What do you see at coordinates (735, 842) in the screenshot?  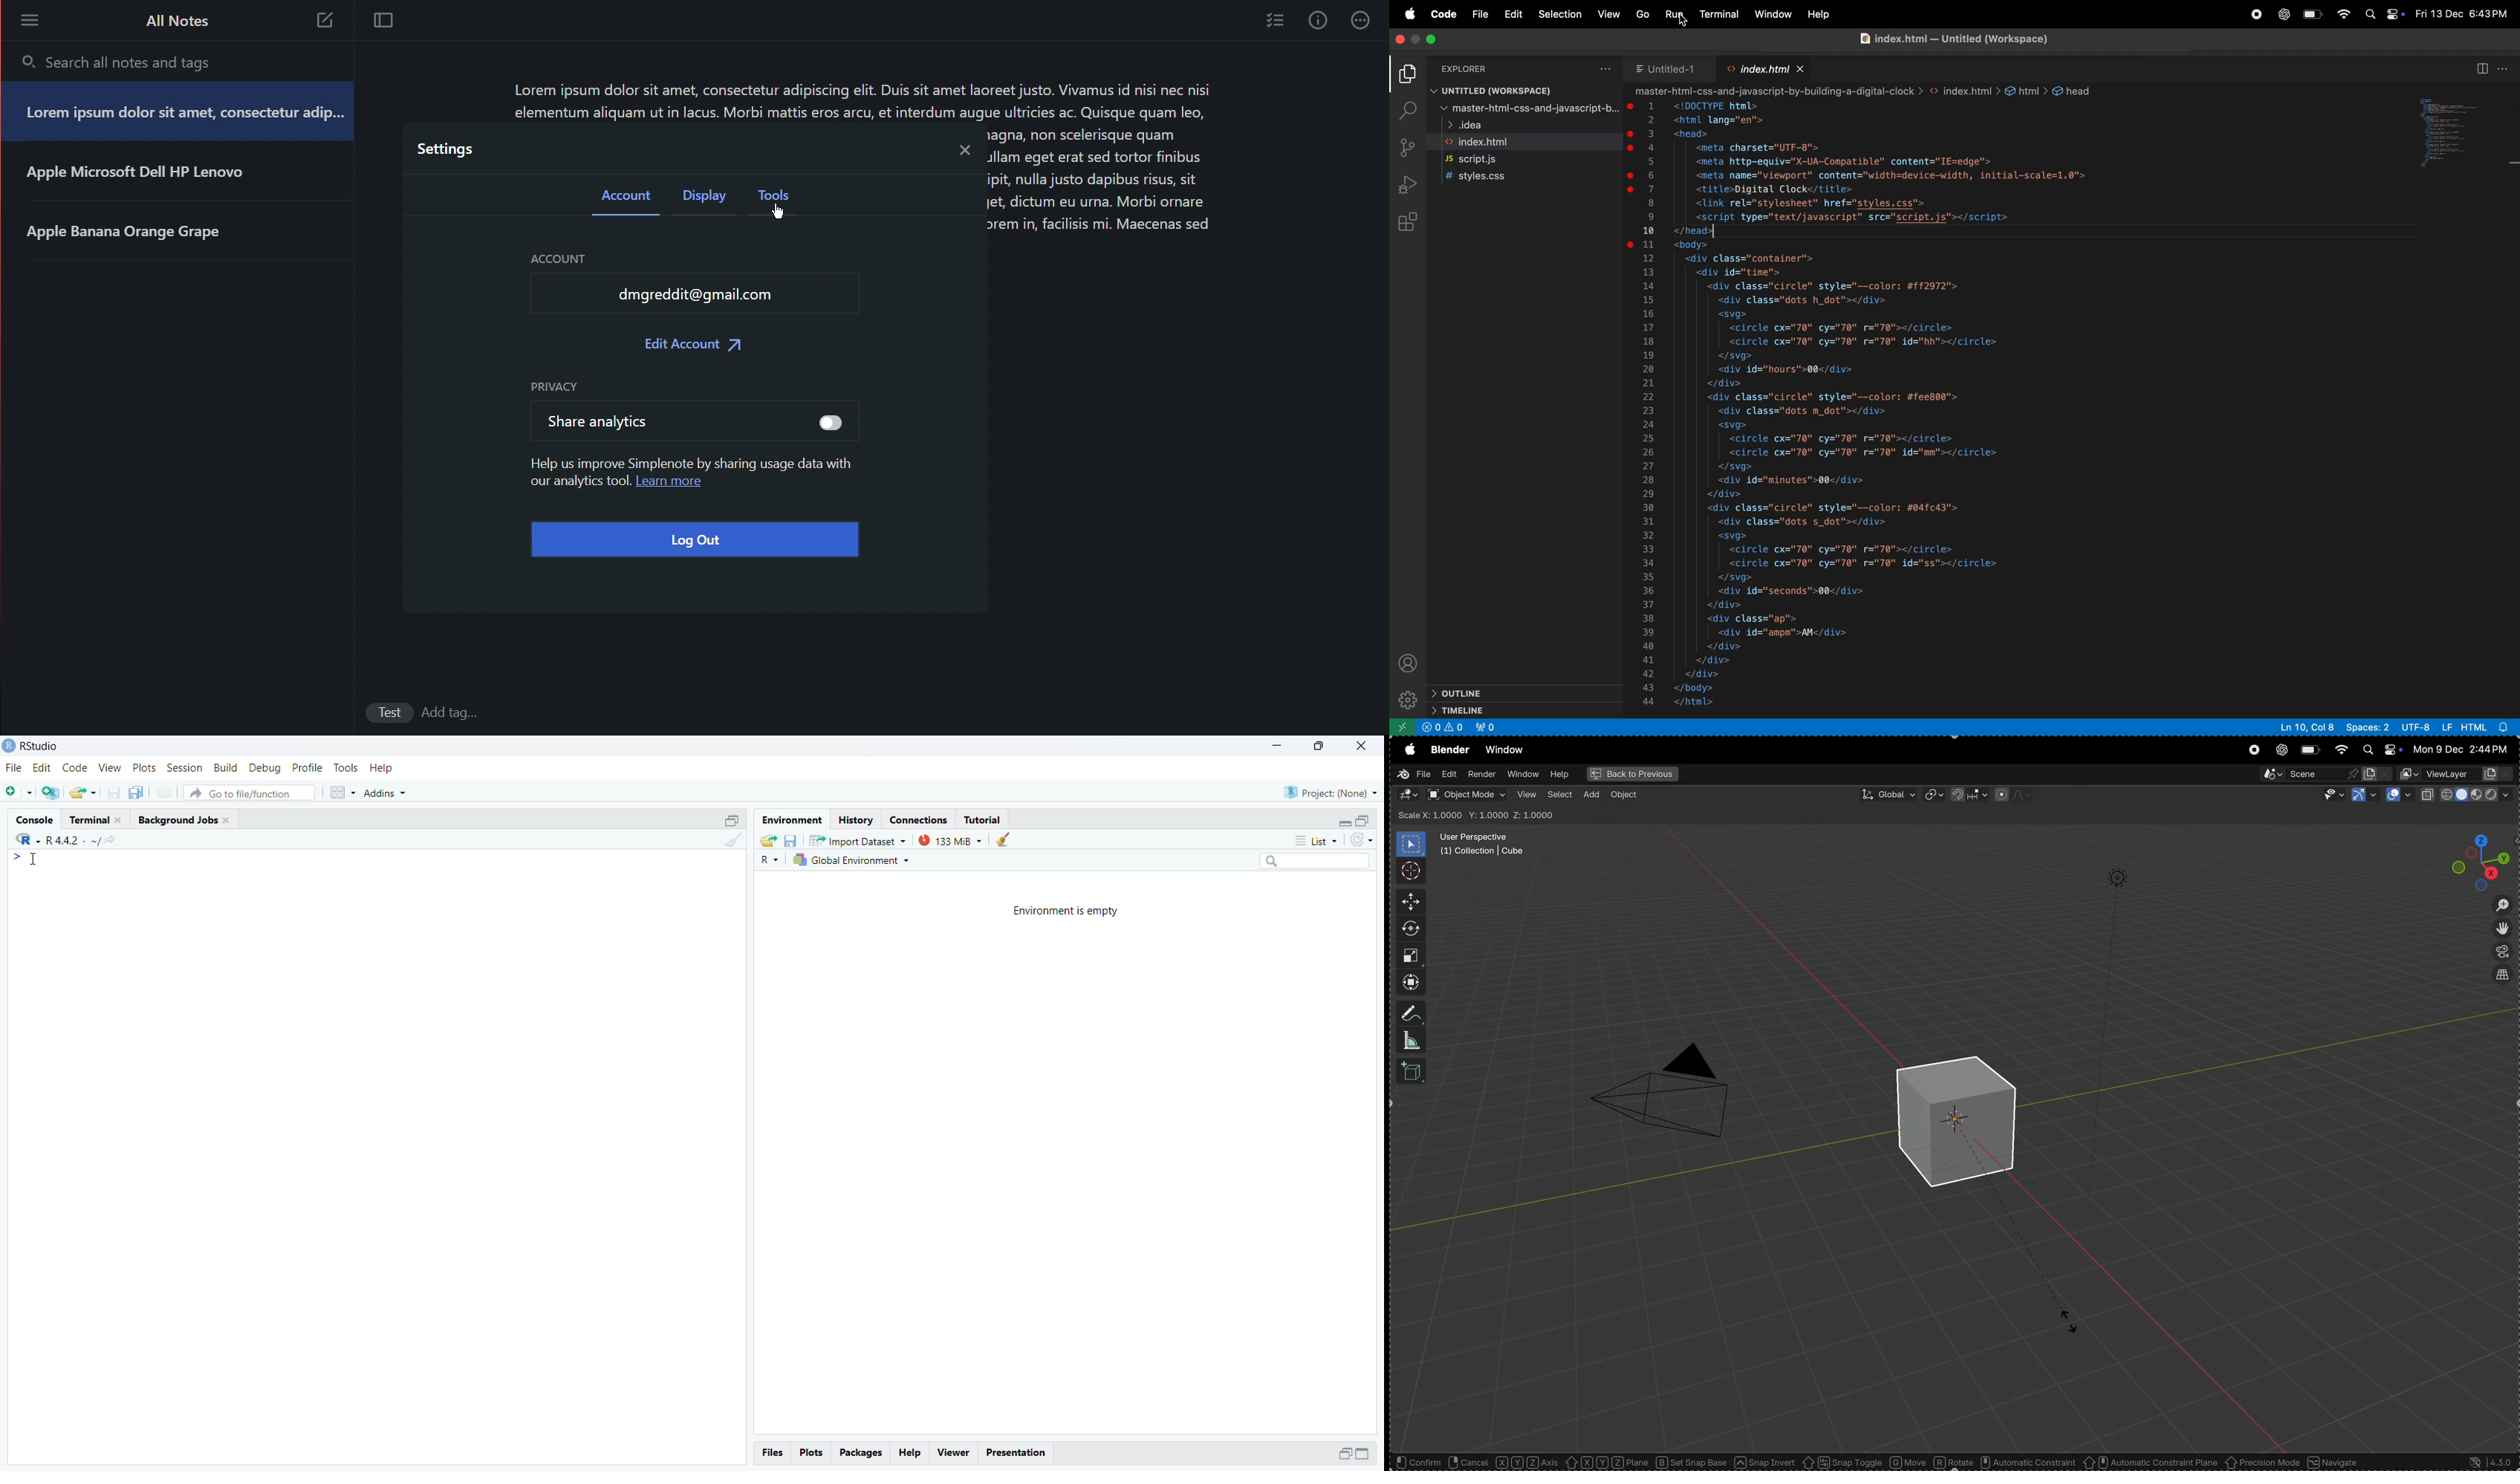 I see `Clear console (CTRL + L)` at bounding box center [735, 842].